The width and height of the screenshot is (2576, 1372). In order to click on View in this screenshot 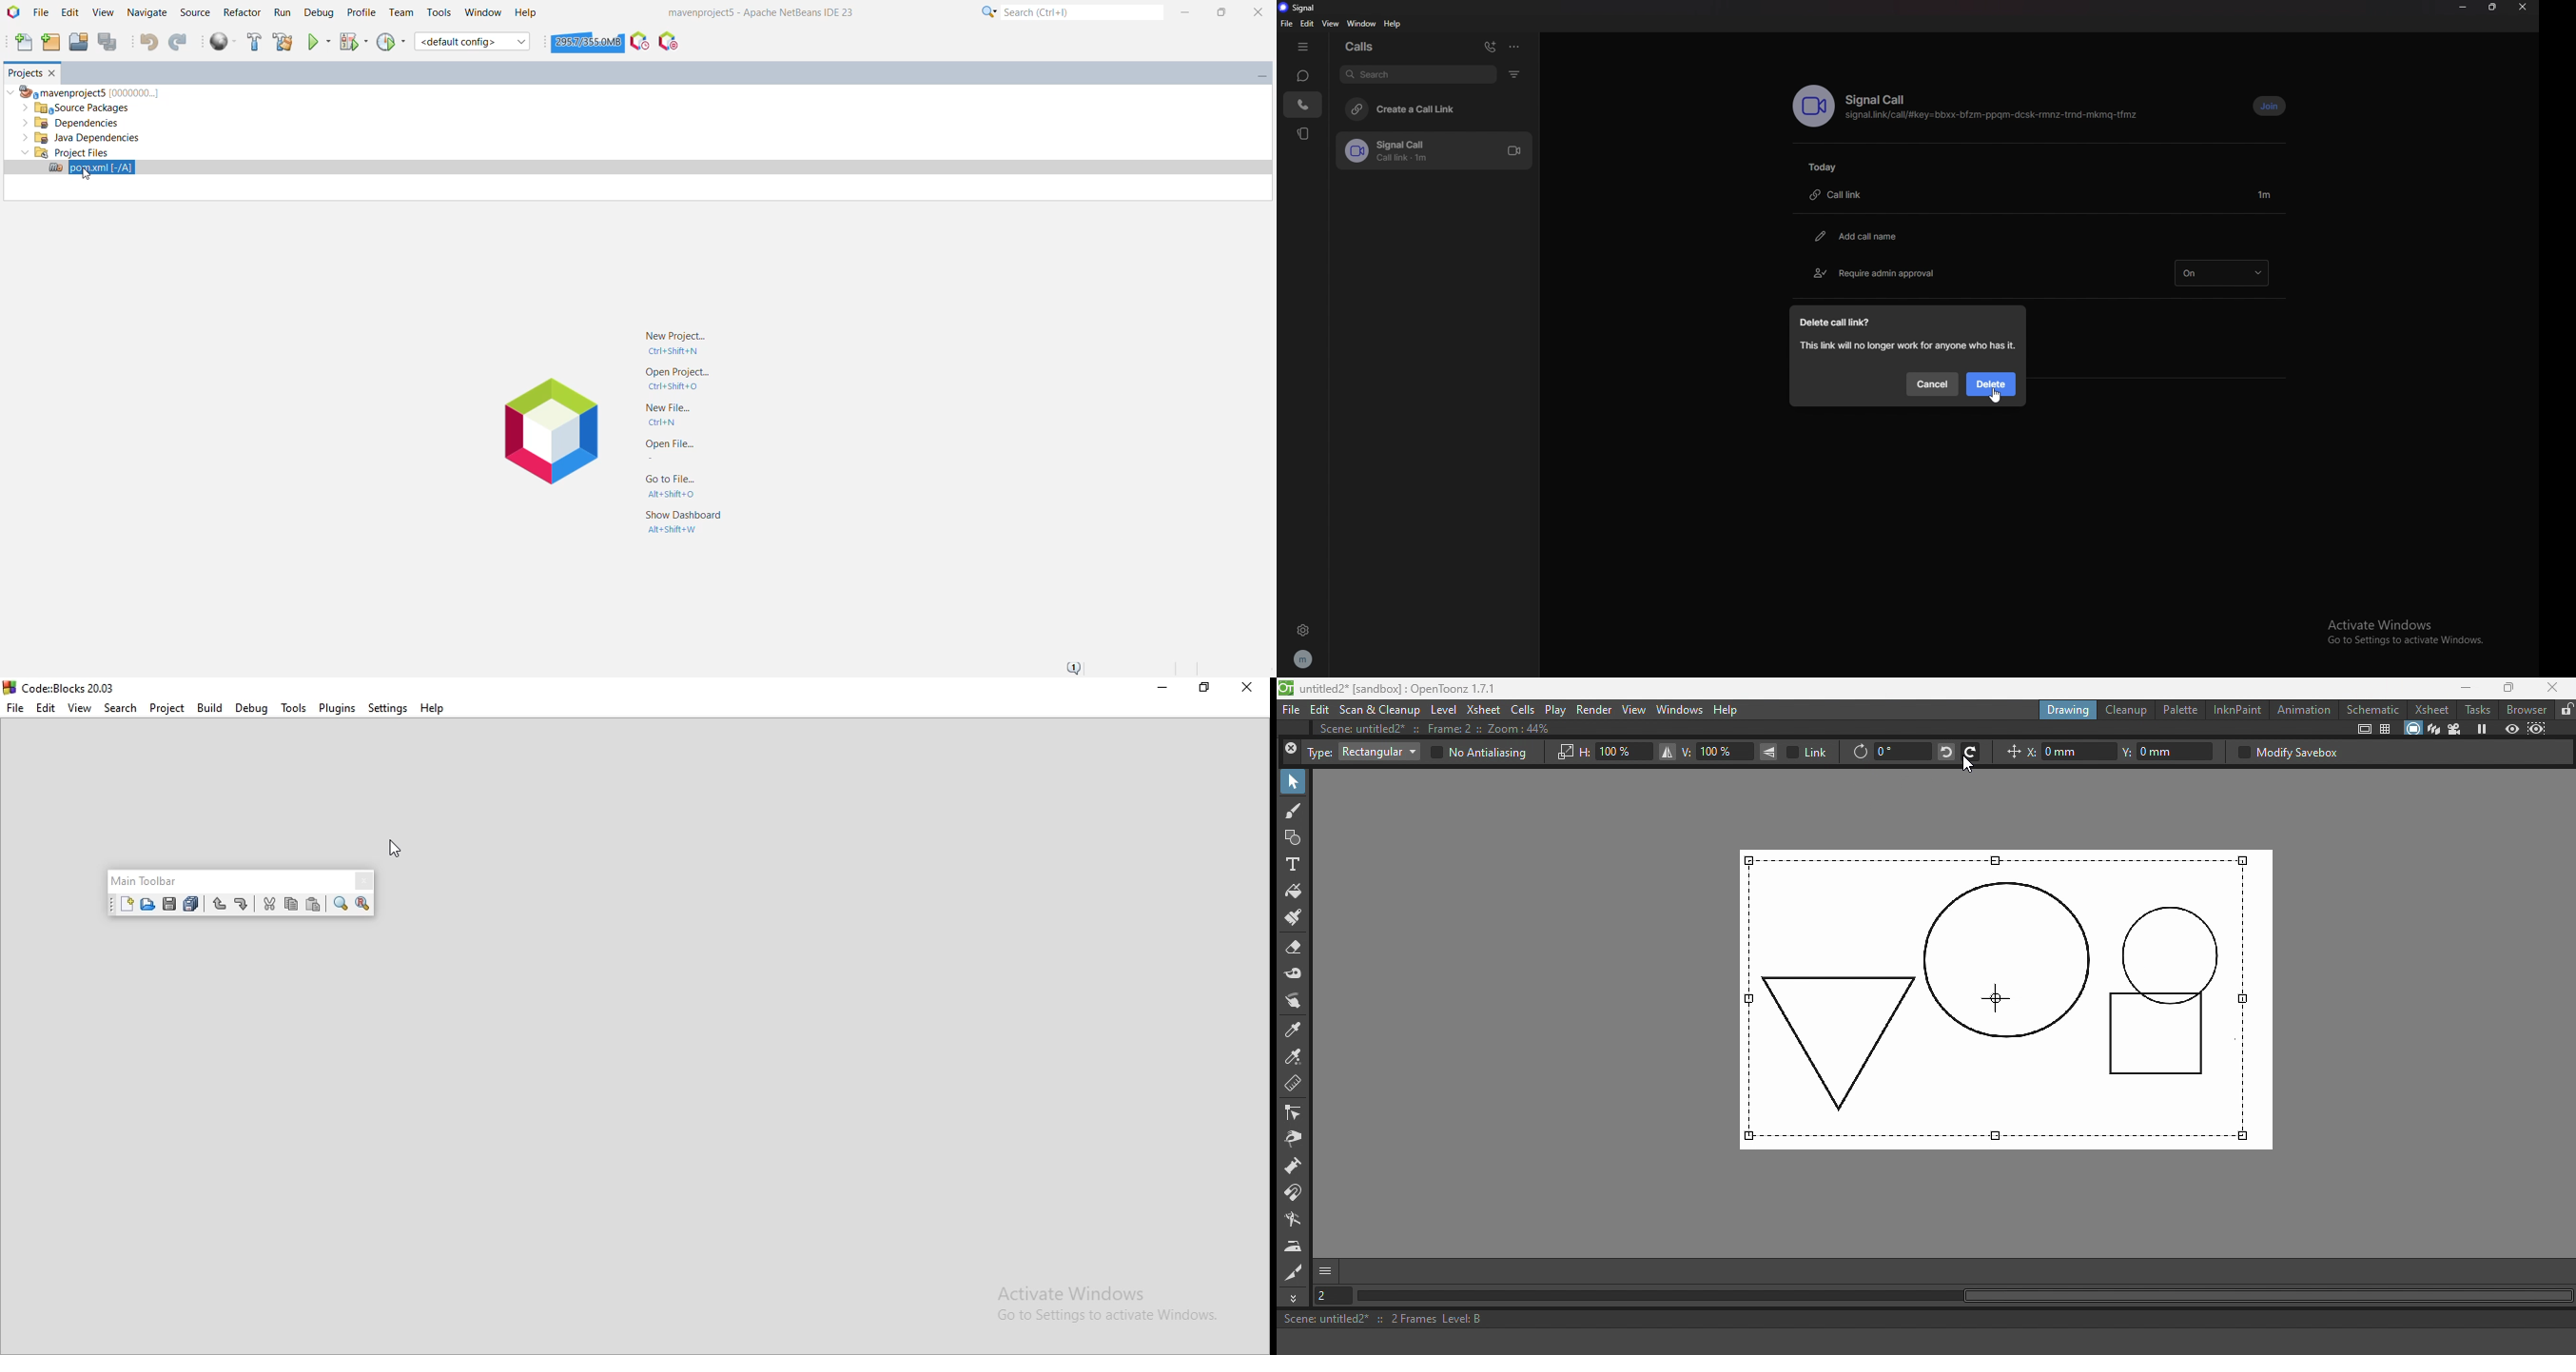, I will do `click(1634, 710)`.